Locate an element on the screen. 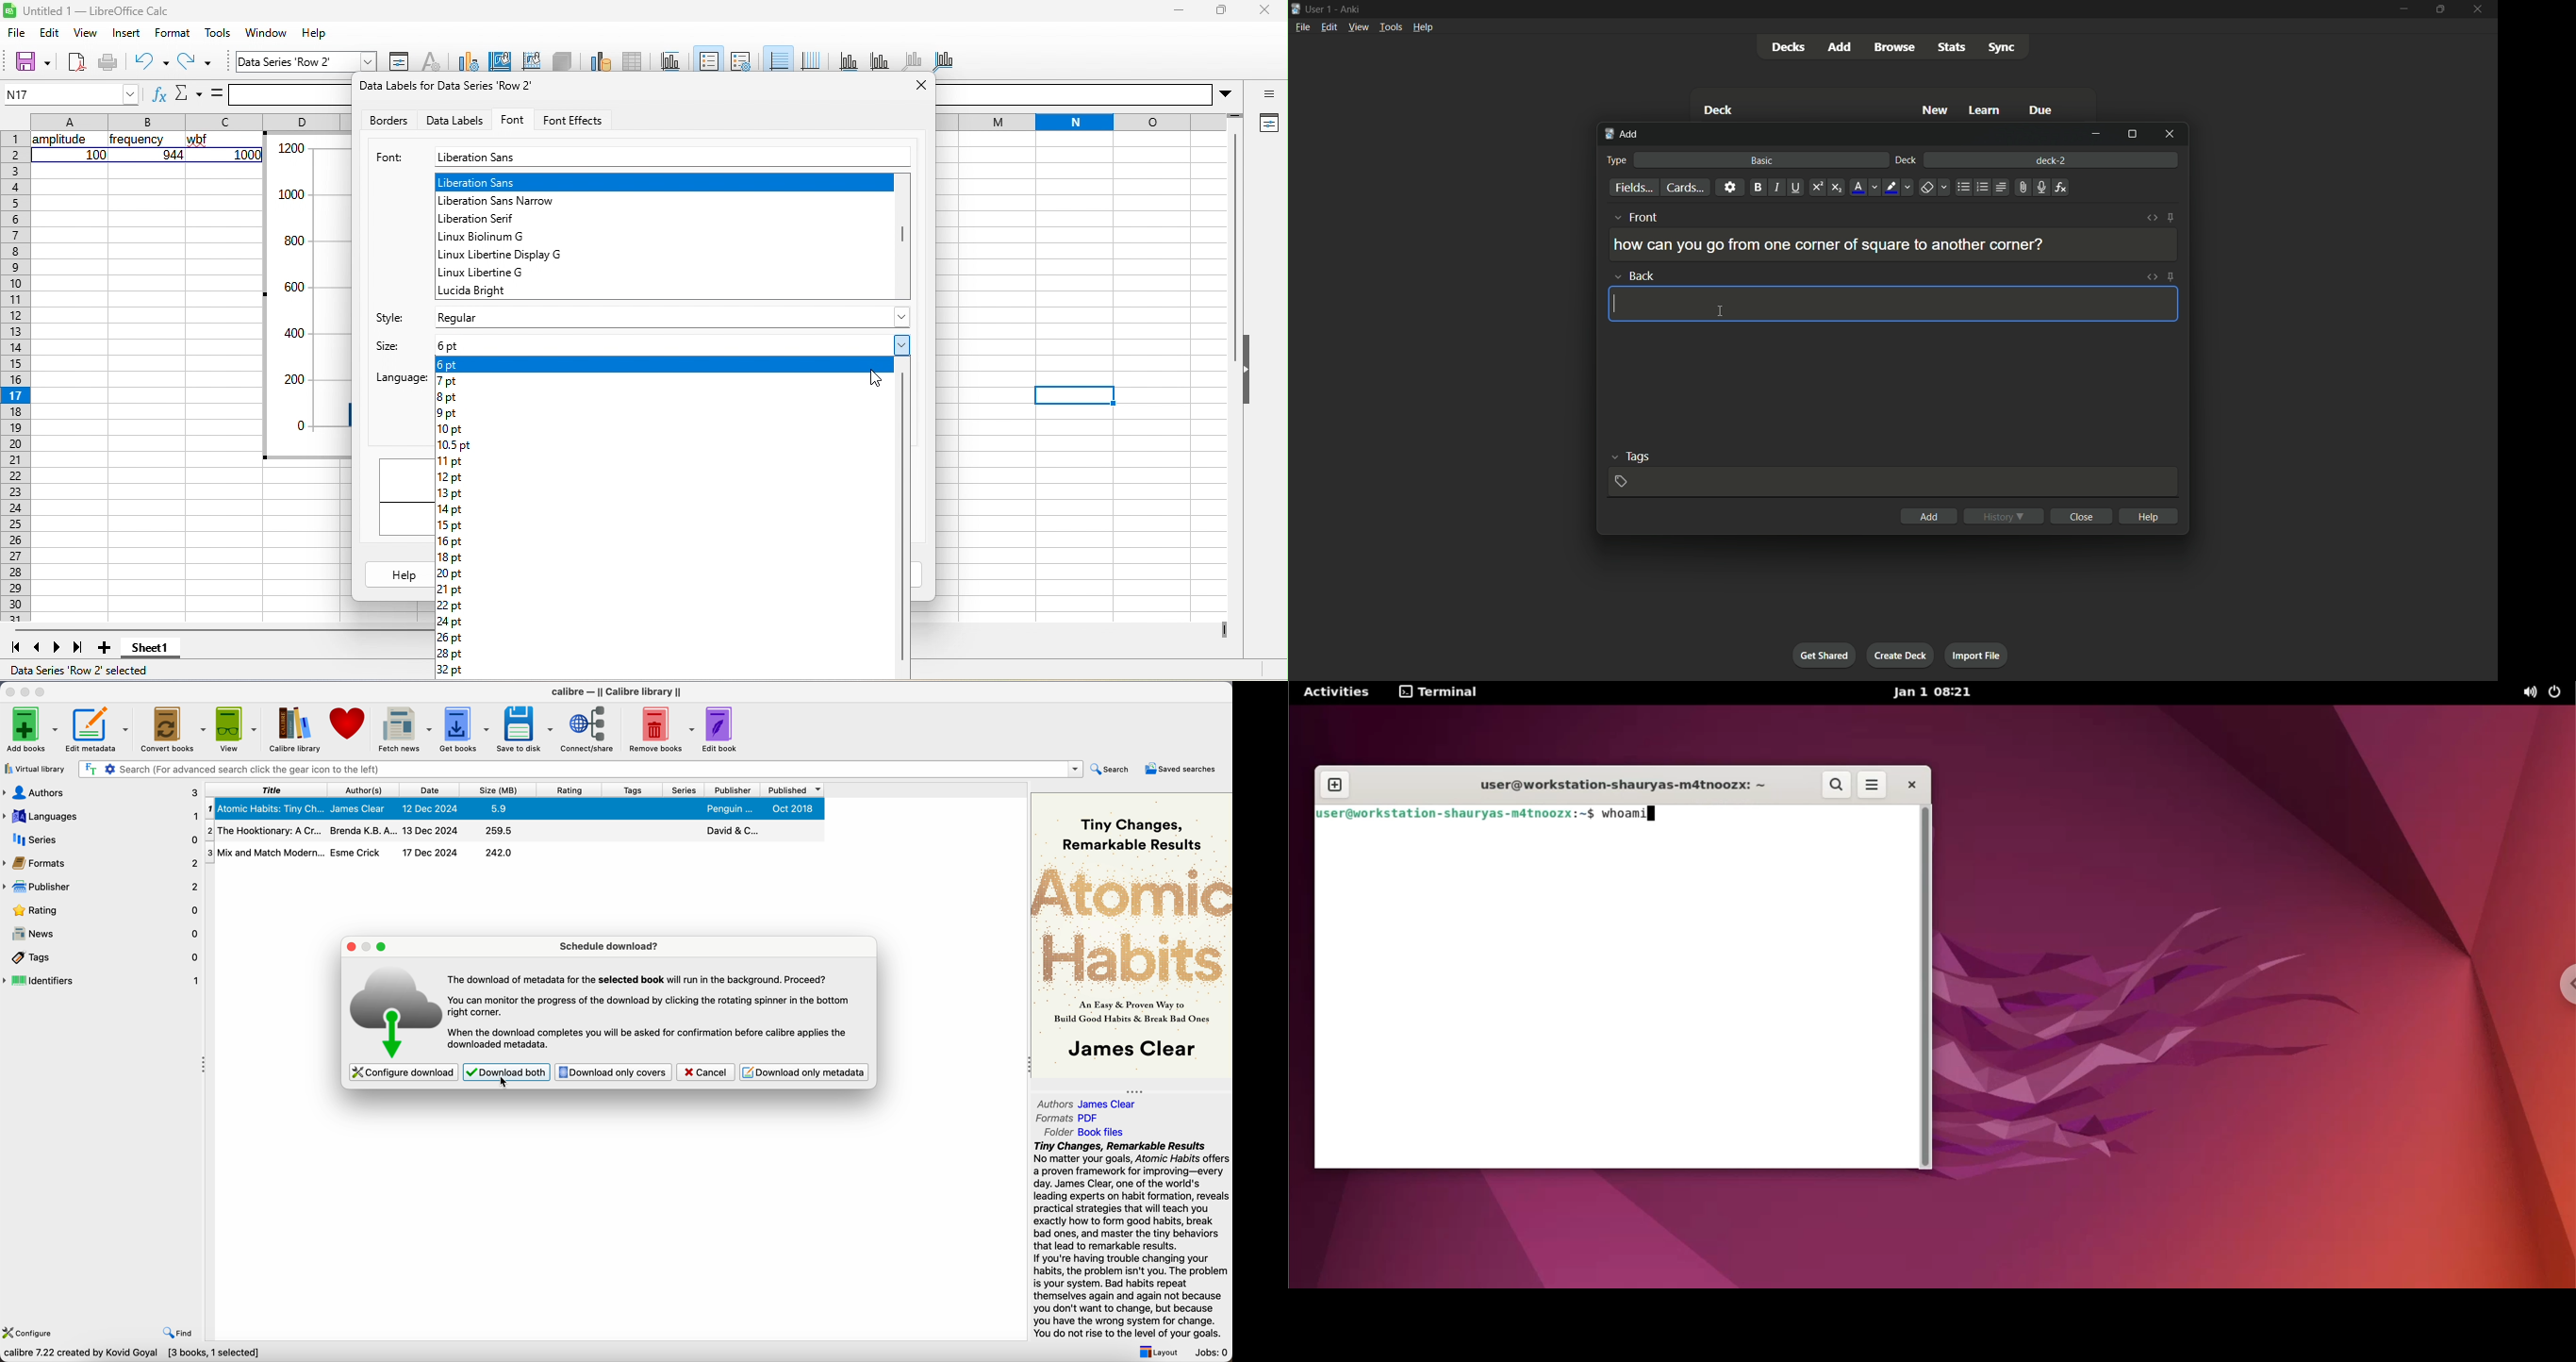  minimize is located at coordinates (2099, 135).